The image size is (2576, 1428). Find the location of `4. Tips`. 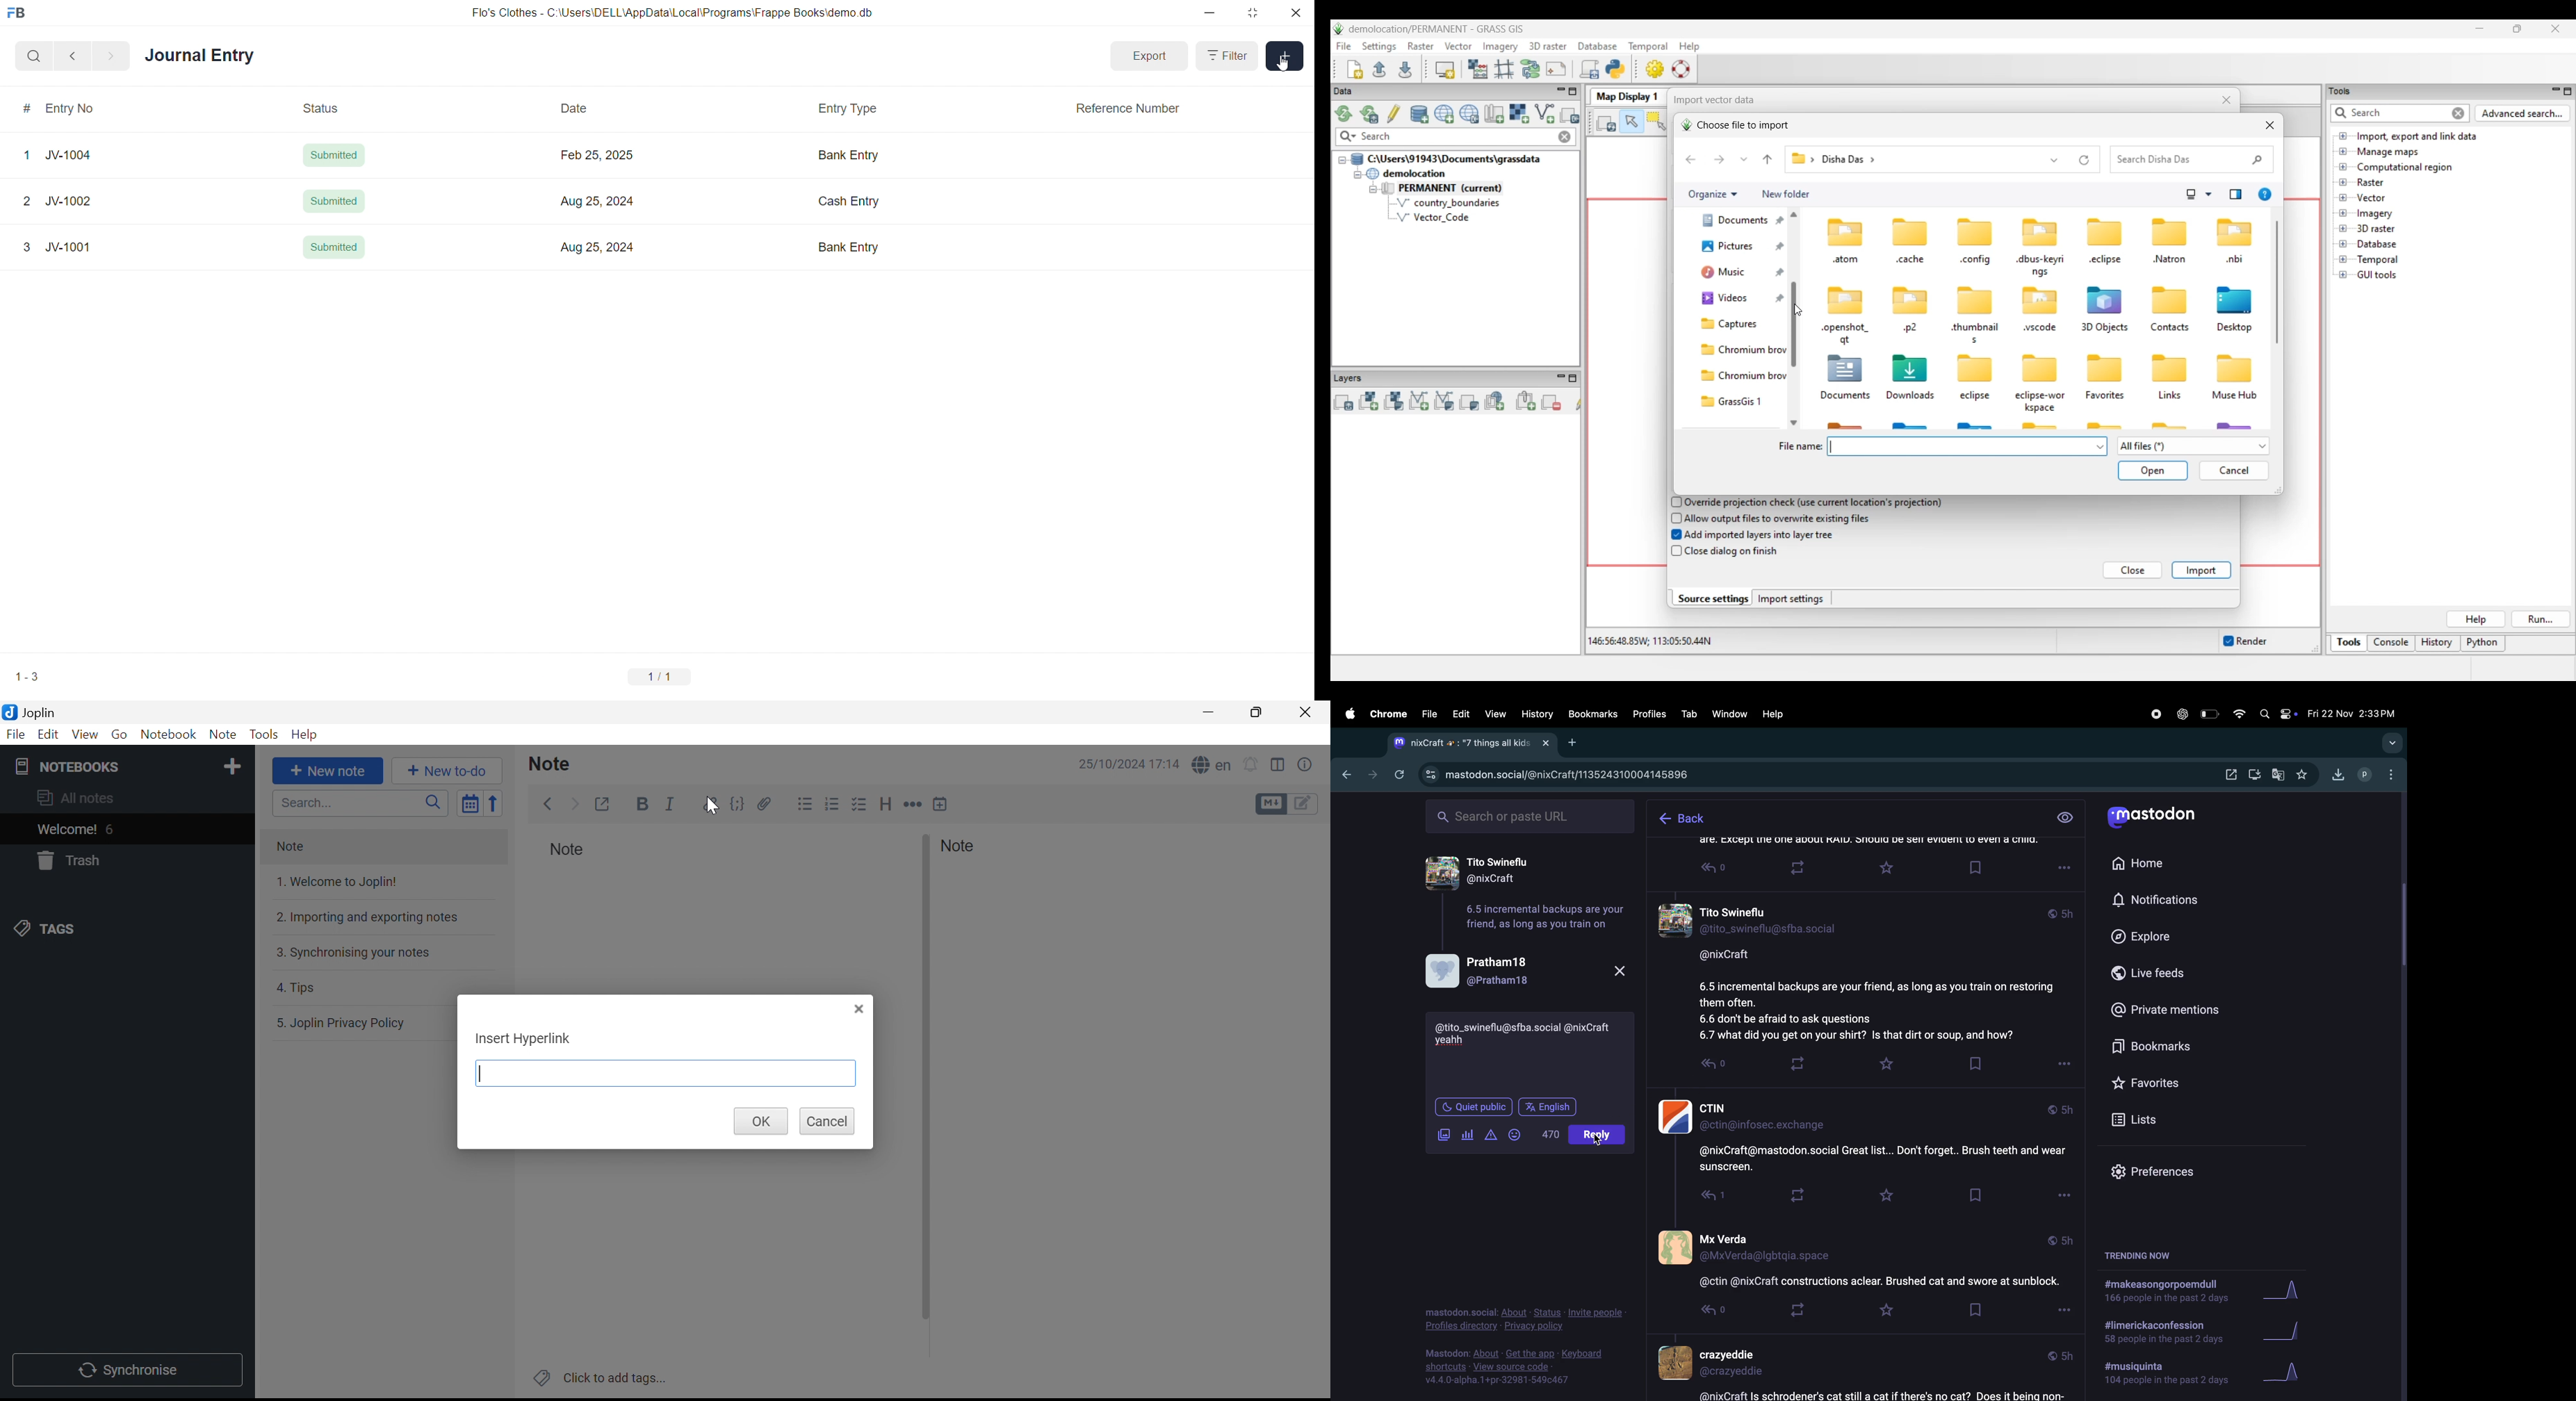

4. Tips is located at coordinates (378, 987).